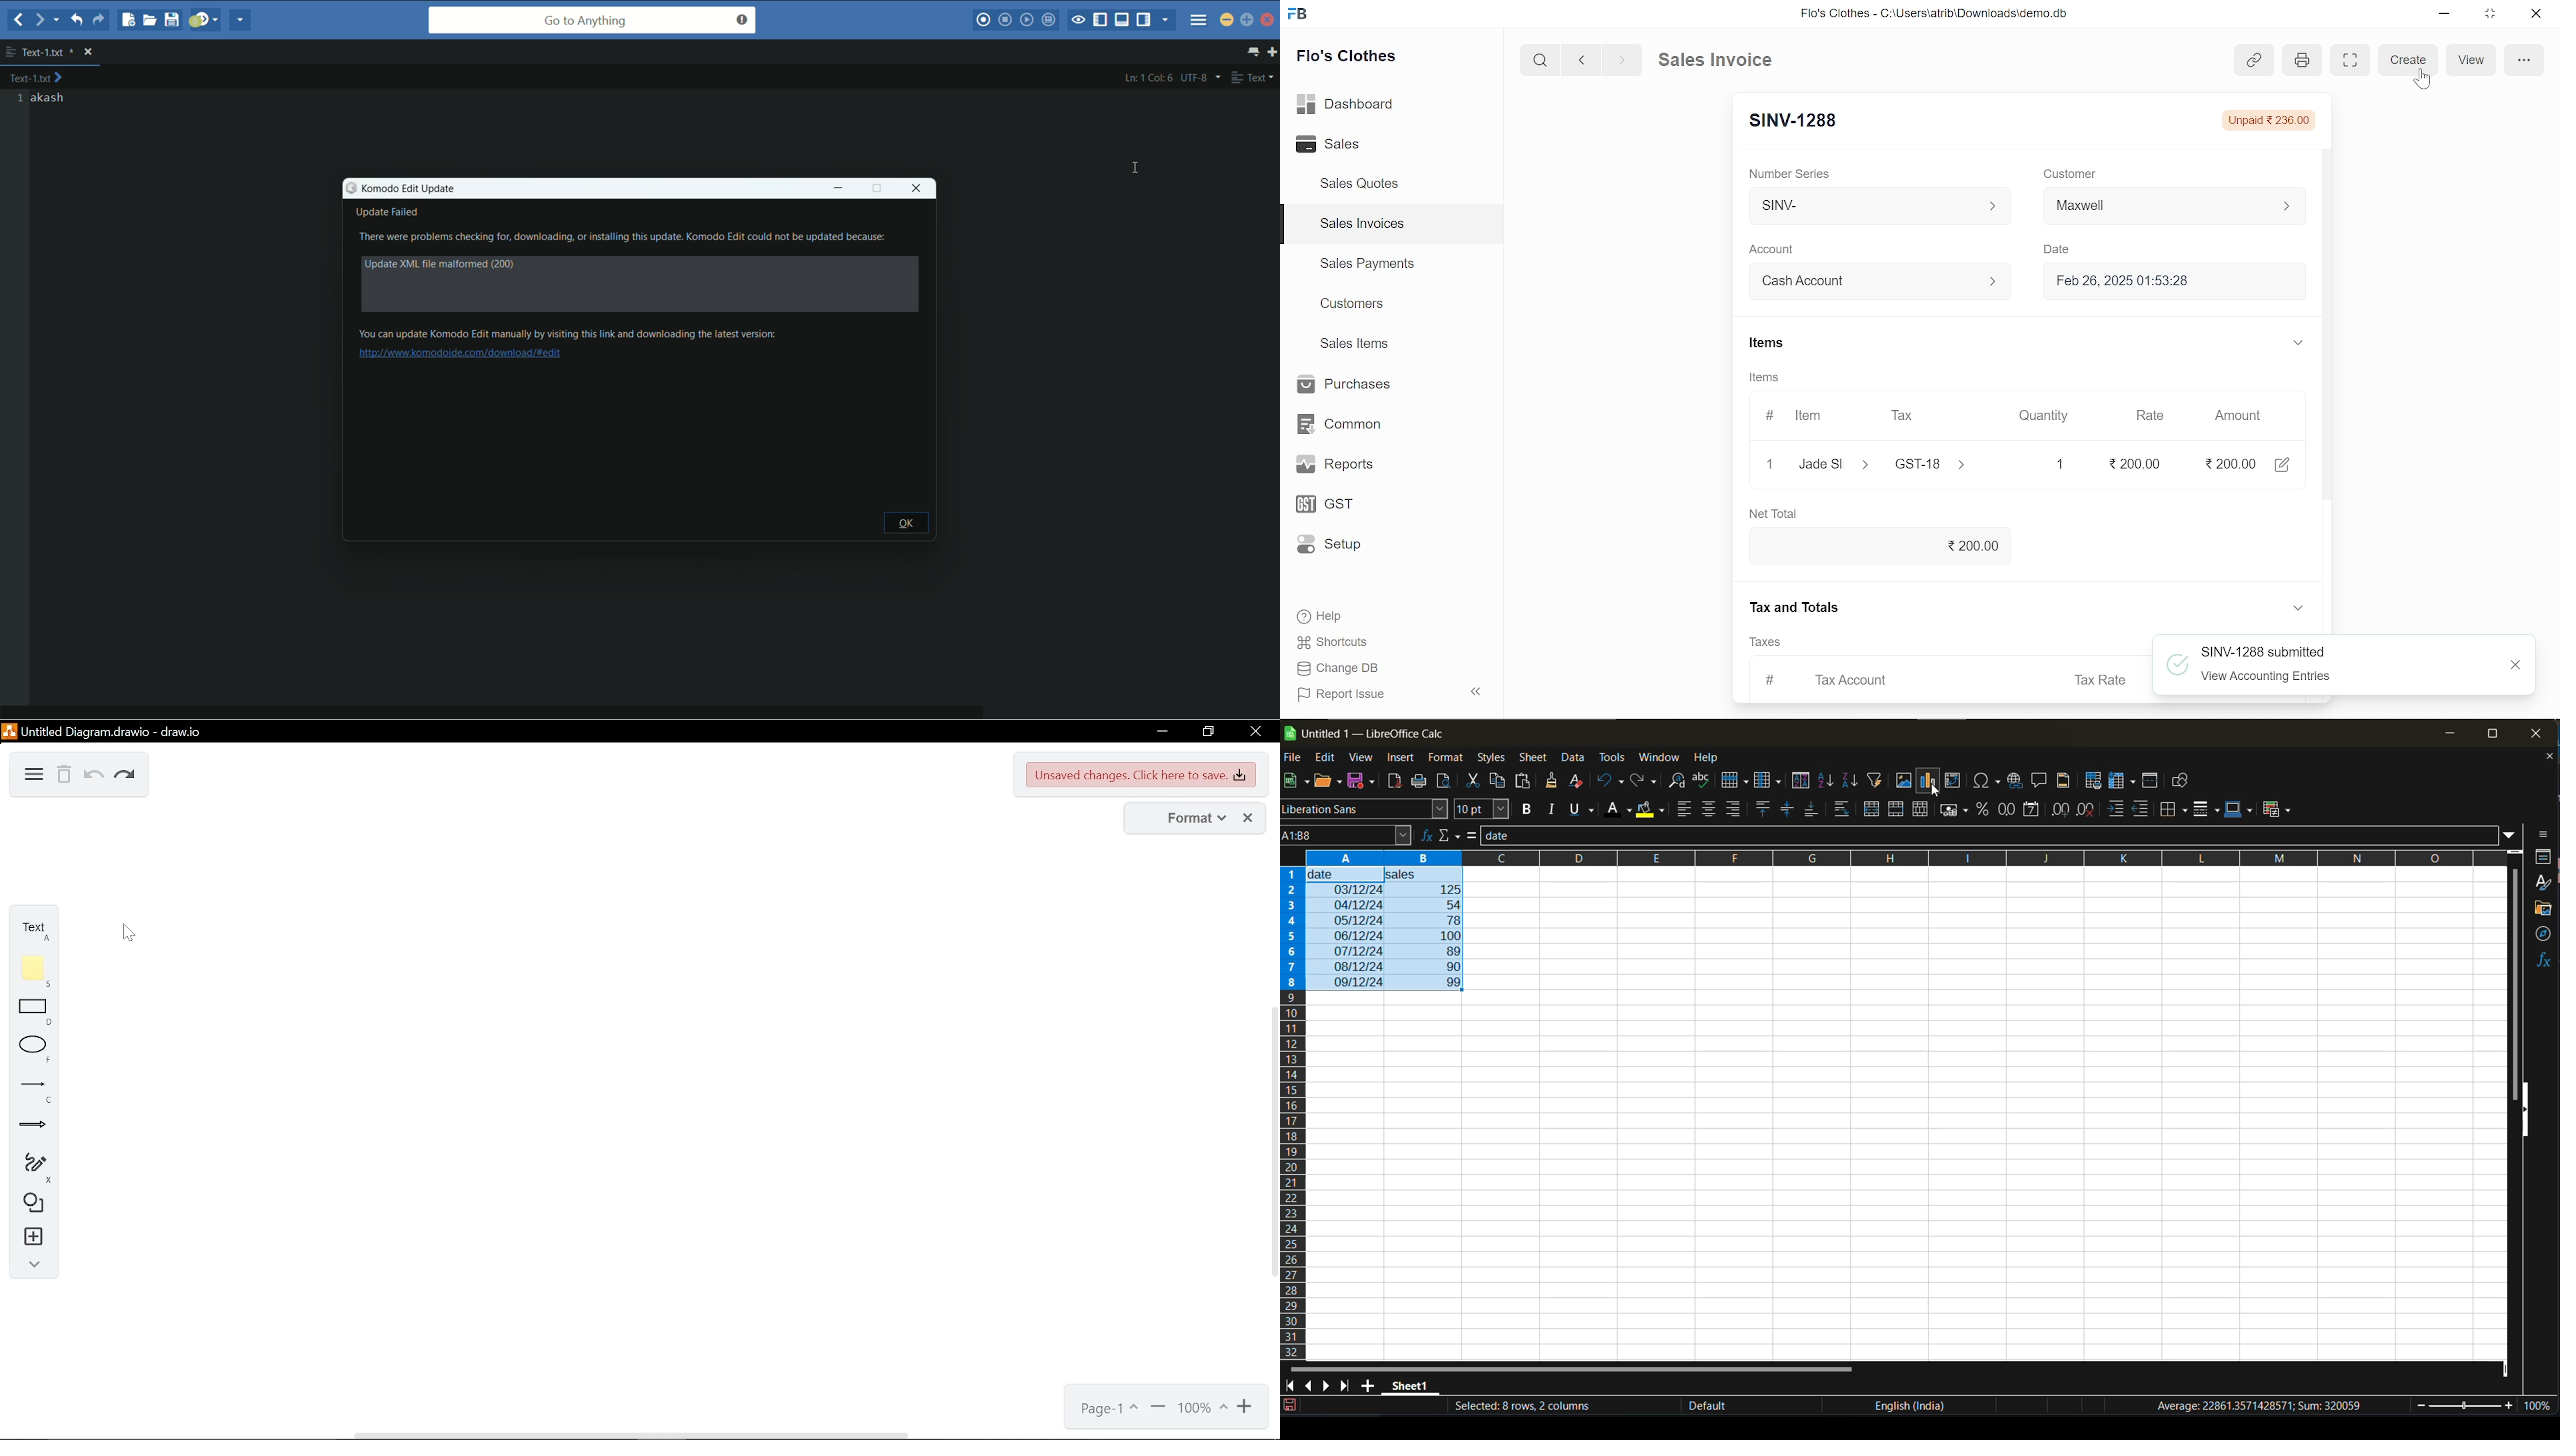 This screenshot has height=1456, width=2576. What do you see at coordinates (1542, 59) in the screenshot?
I see `search` at bounding box center [1542, 59].